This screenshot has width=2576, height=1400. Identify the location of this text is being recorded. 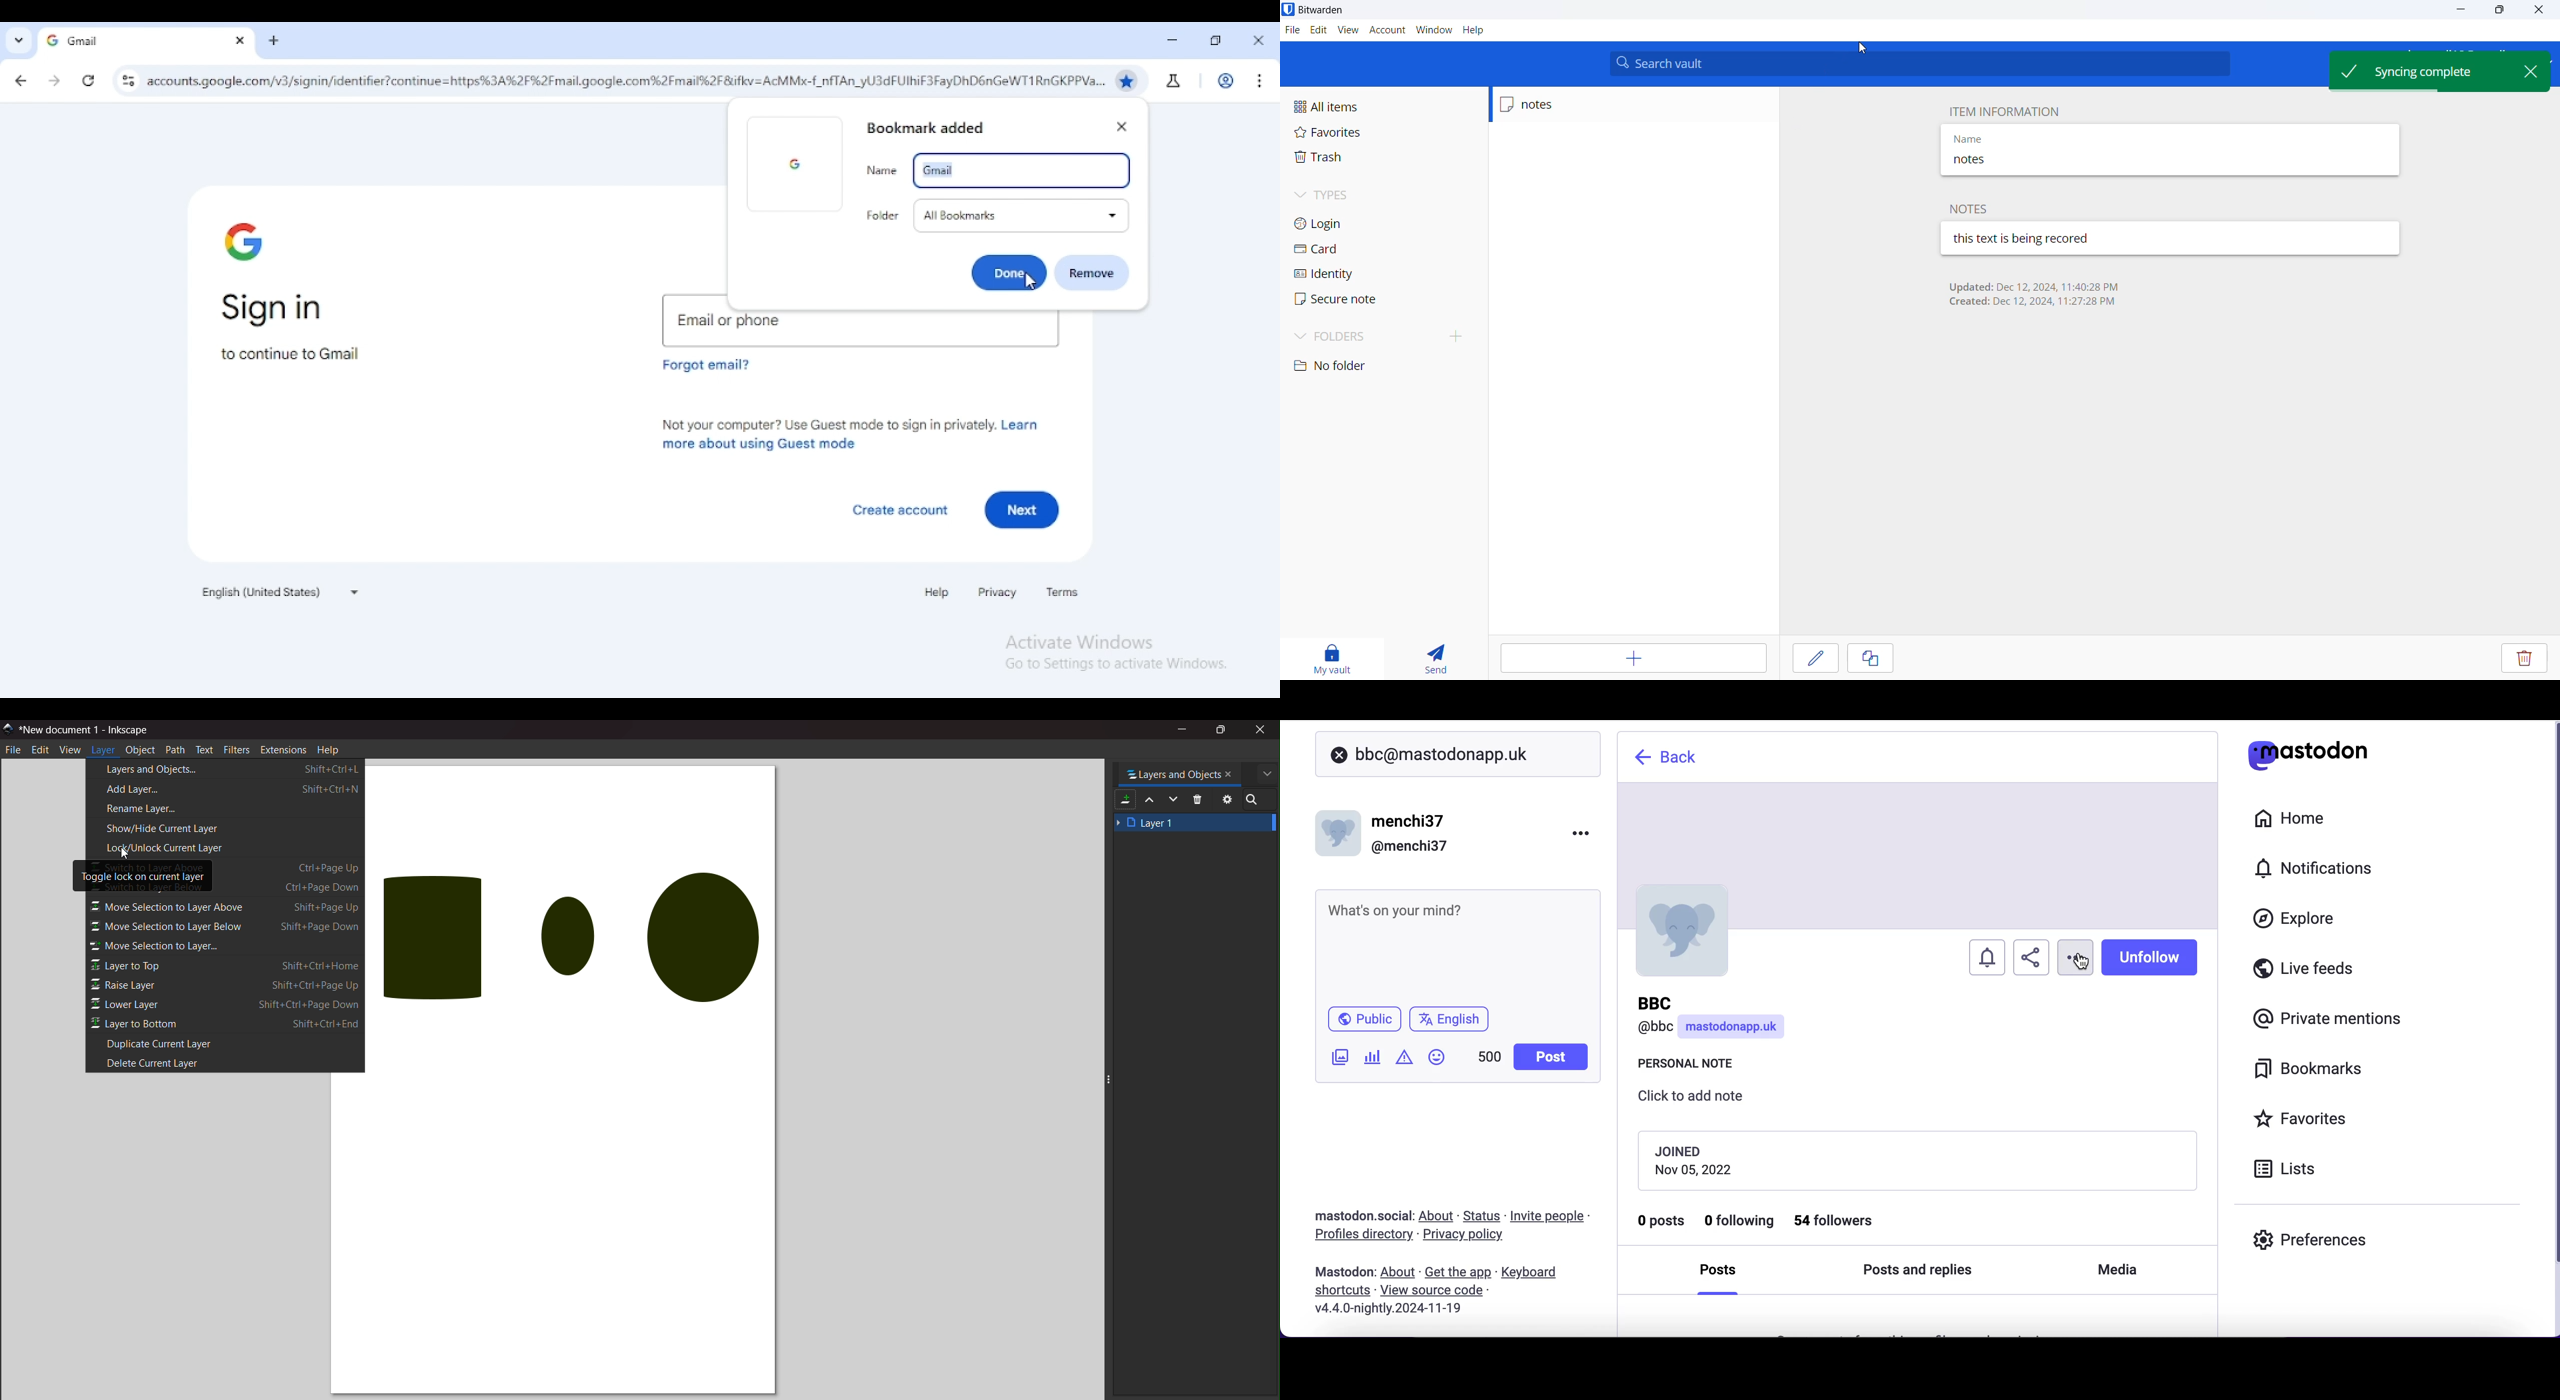
(2023, 238).